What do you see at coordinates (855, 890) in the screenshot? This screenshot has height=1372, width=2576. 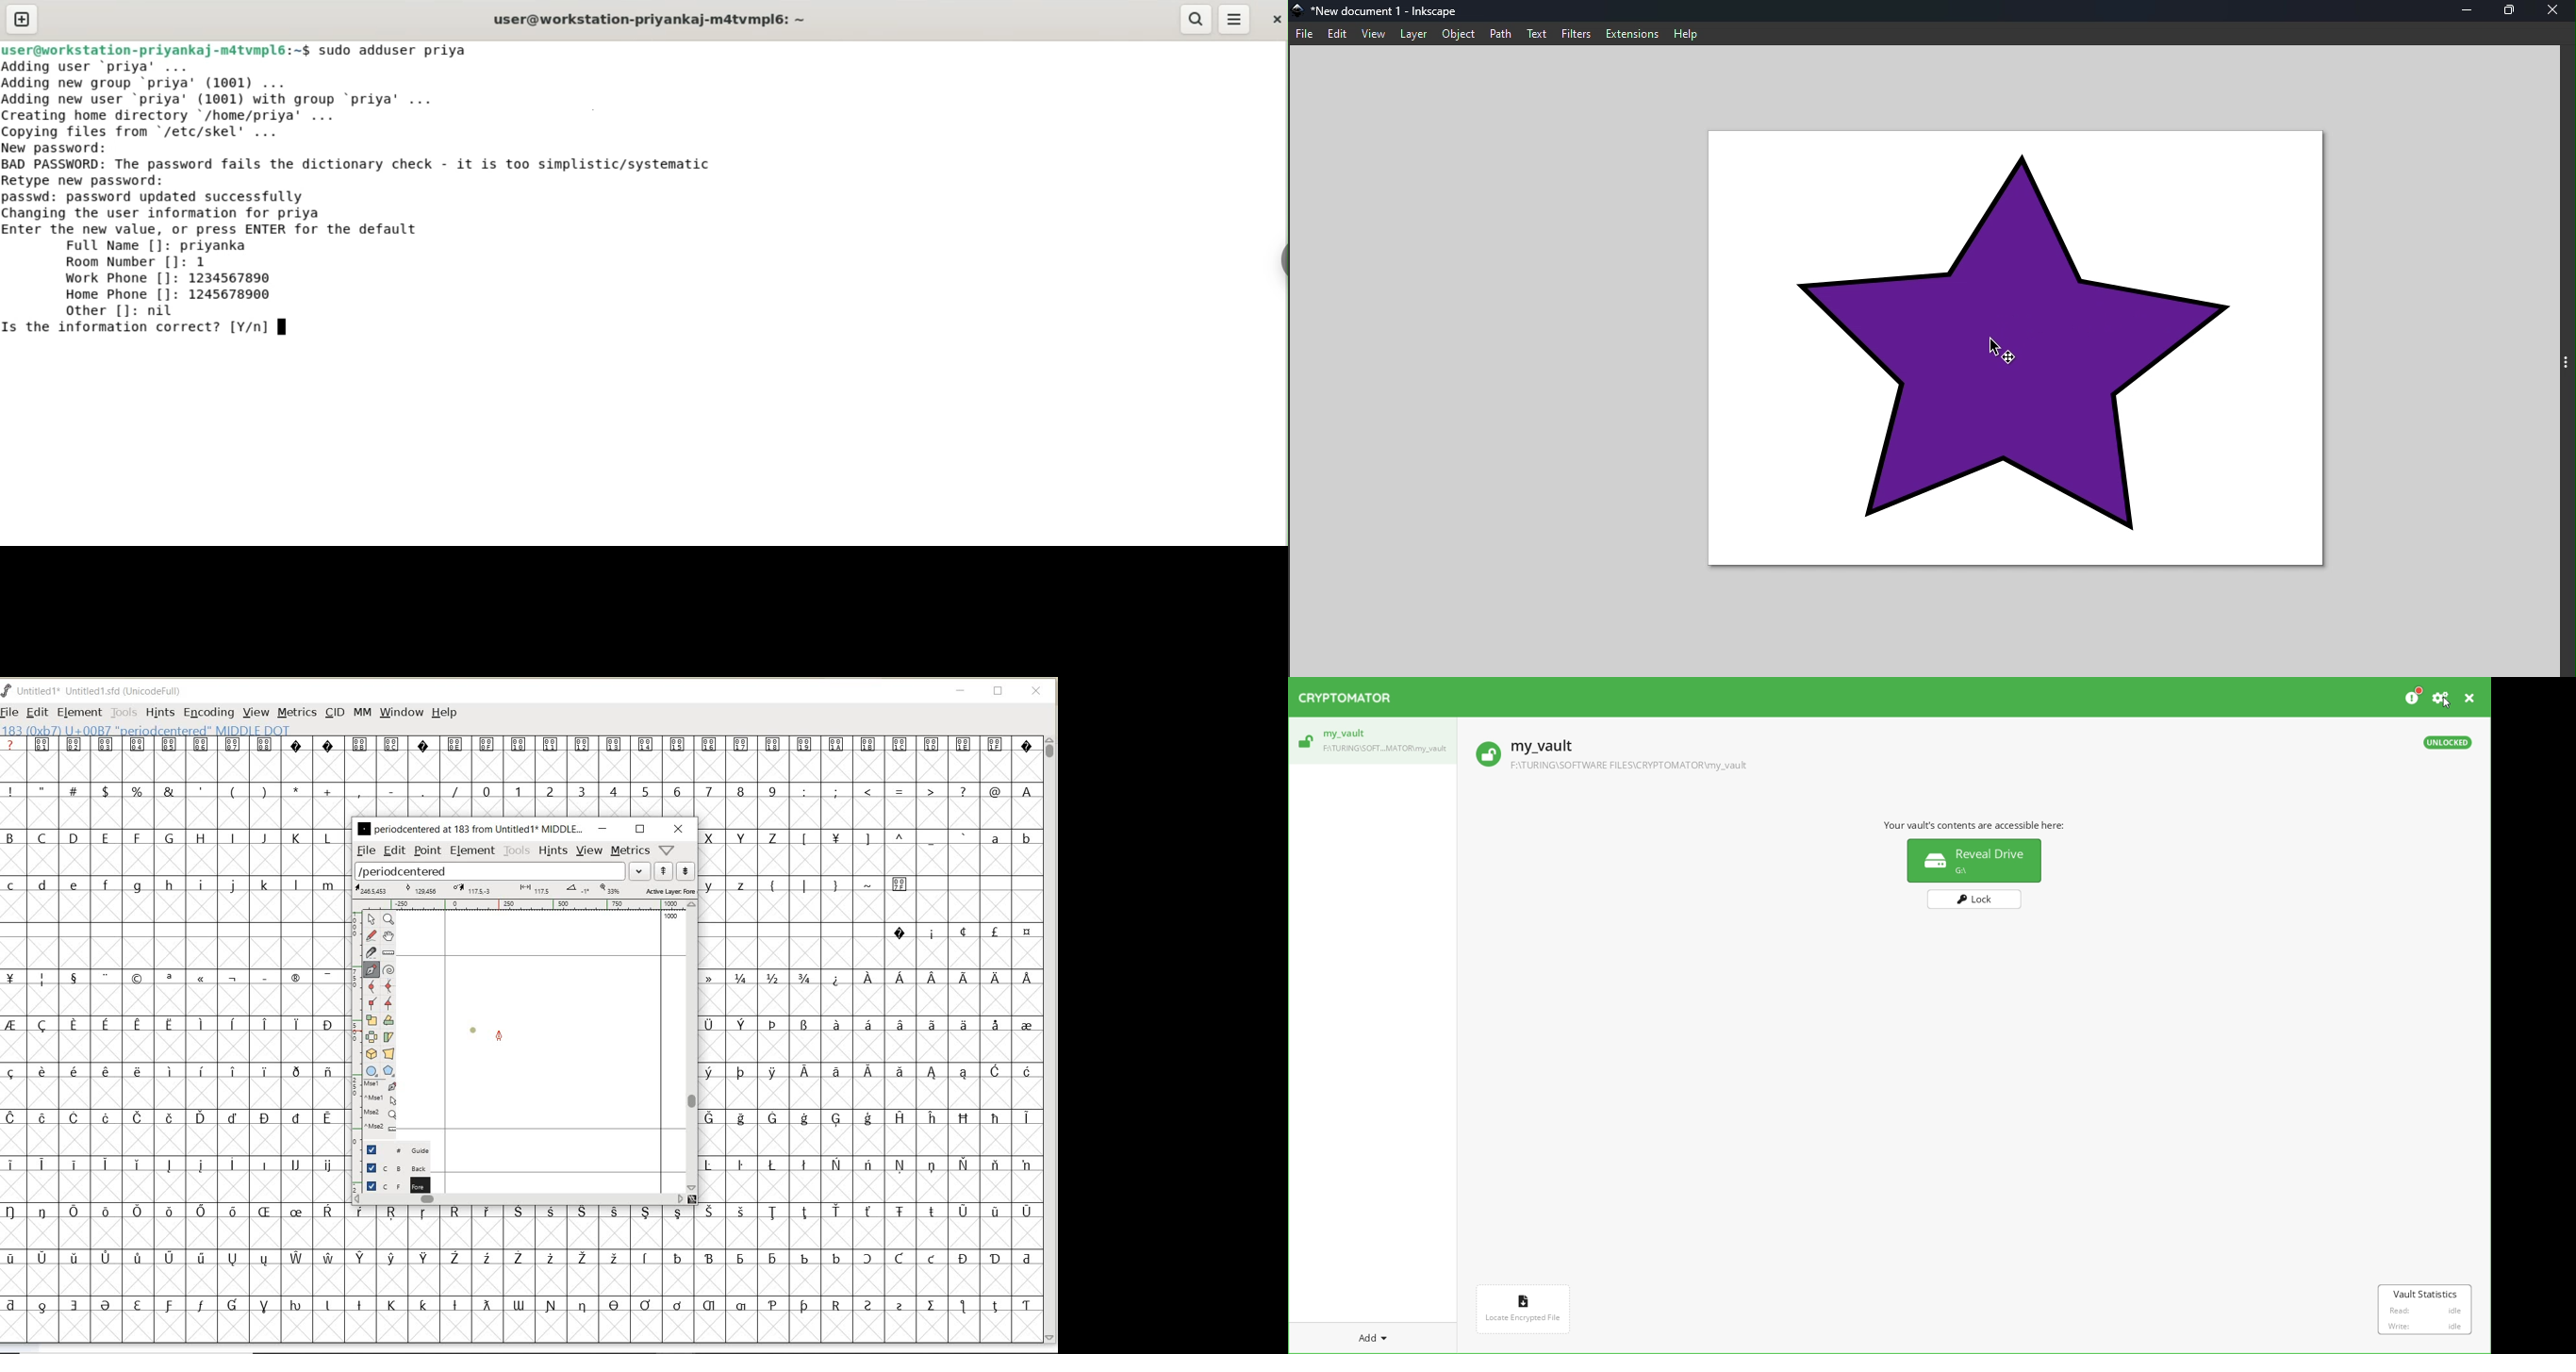 I see `special characters` at bounding box center [855, 890].